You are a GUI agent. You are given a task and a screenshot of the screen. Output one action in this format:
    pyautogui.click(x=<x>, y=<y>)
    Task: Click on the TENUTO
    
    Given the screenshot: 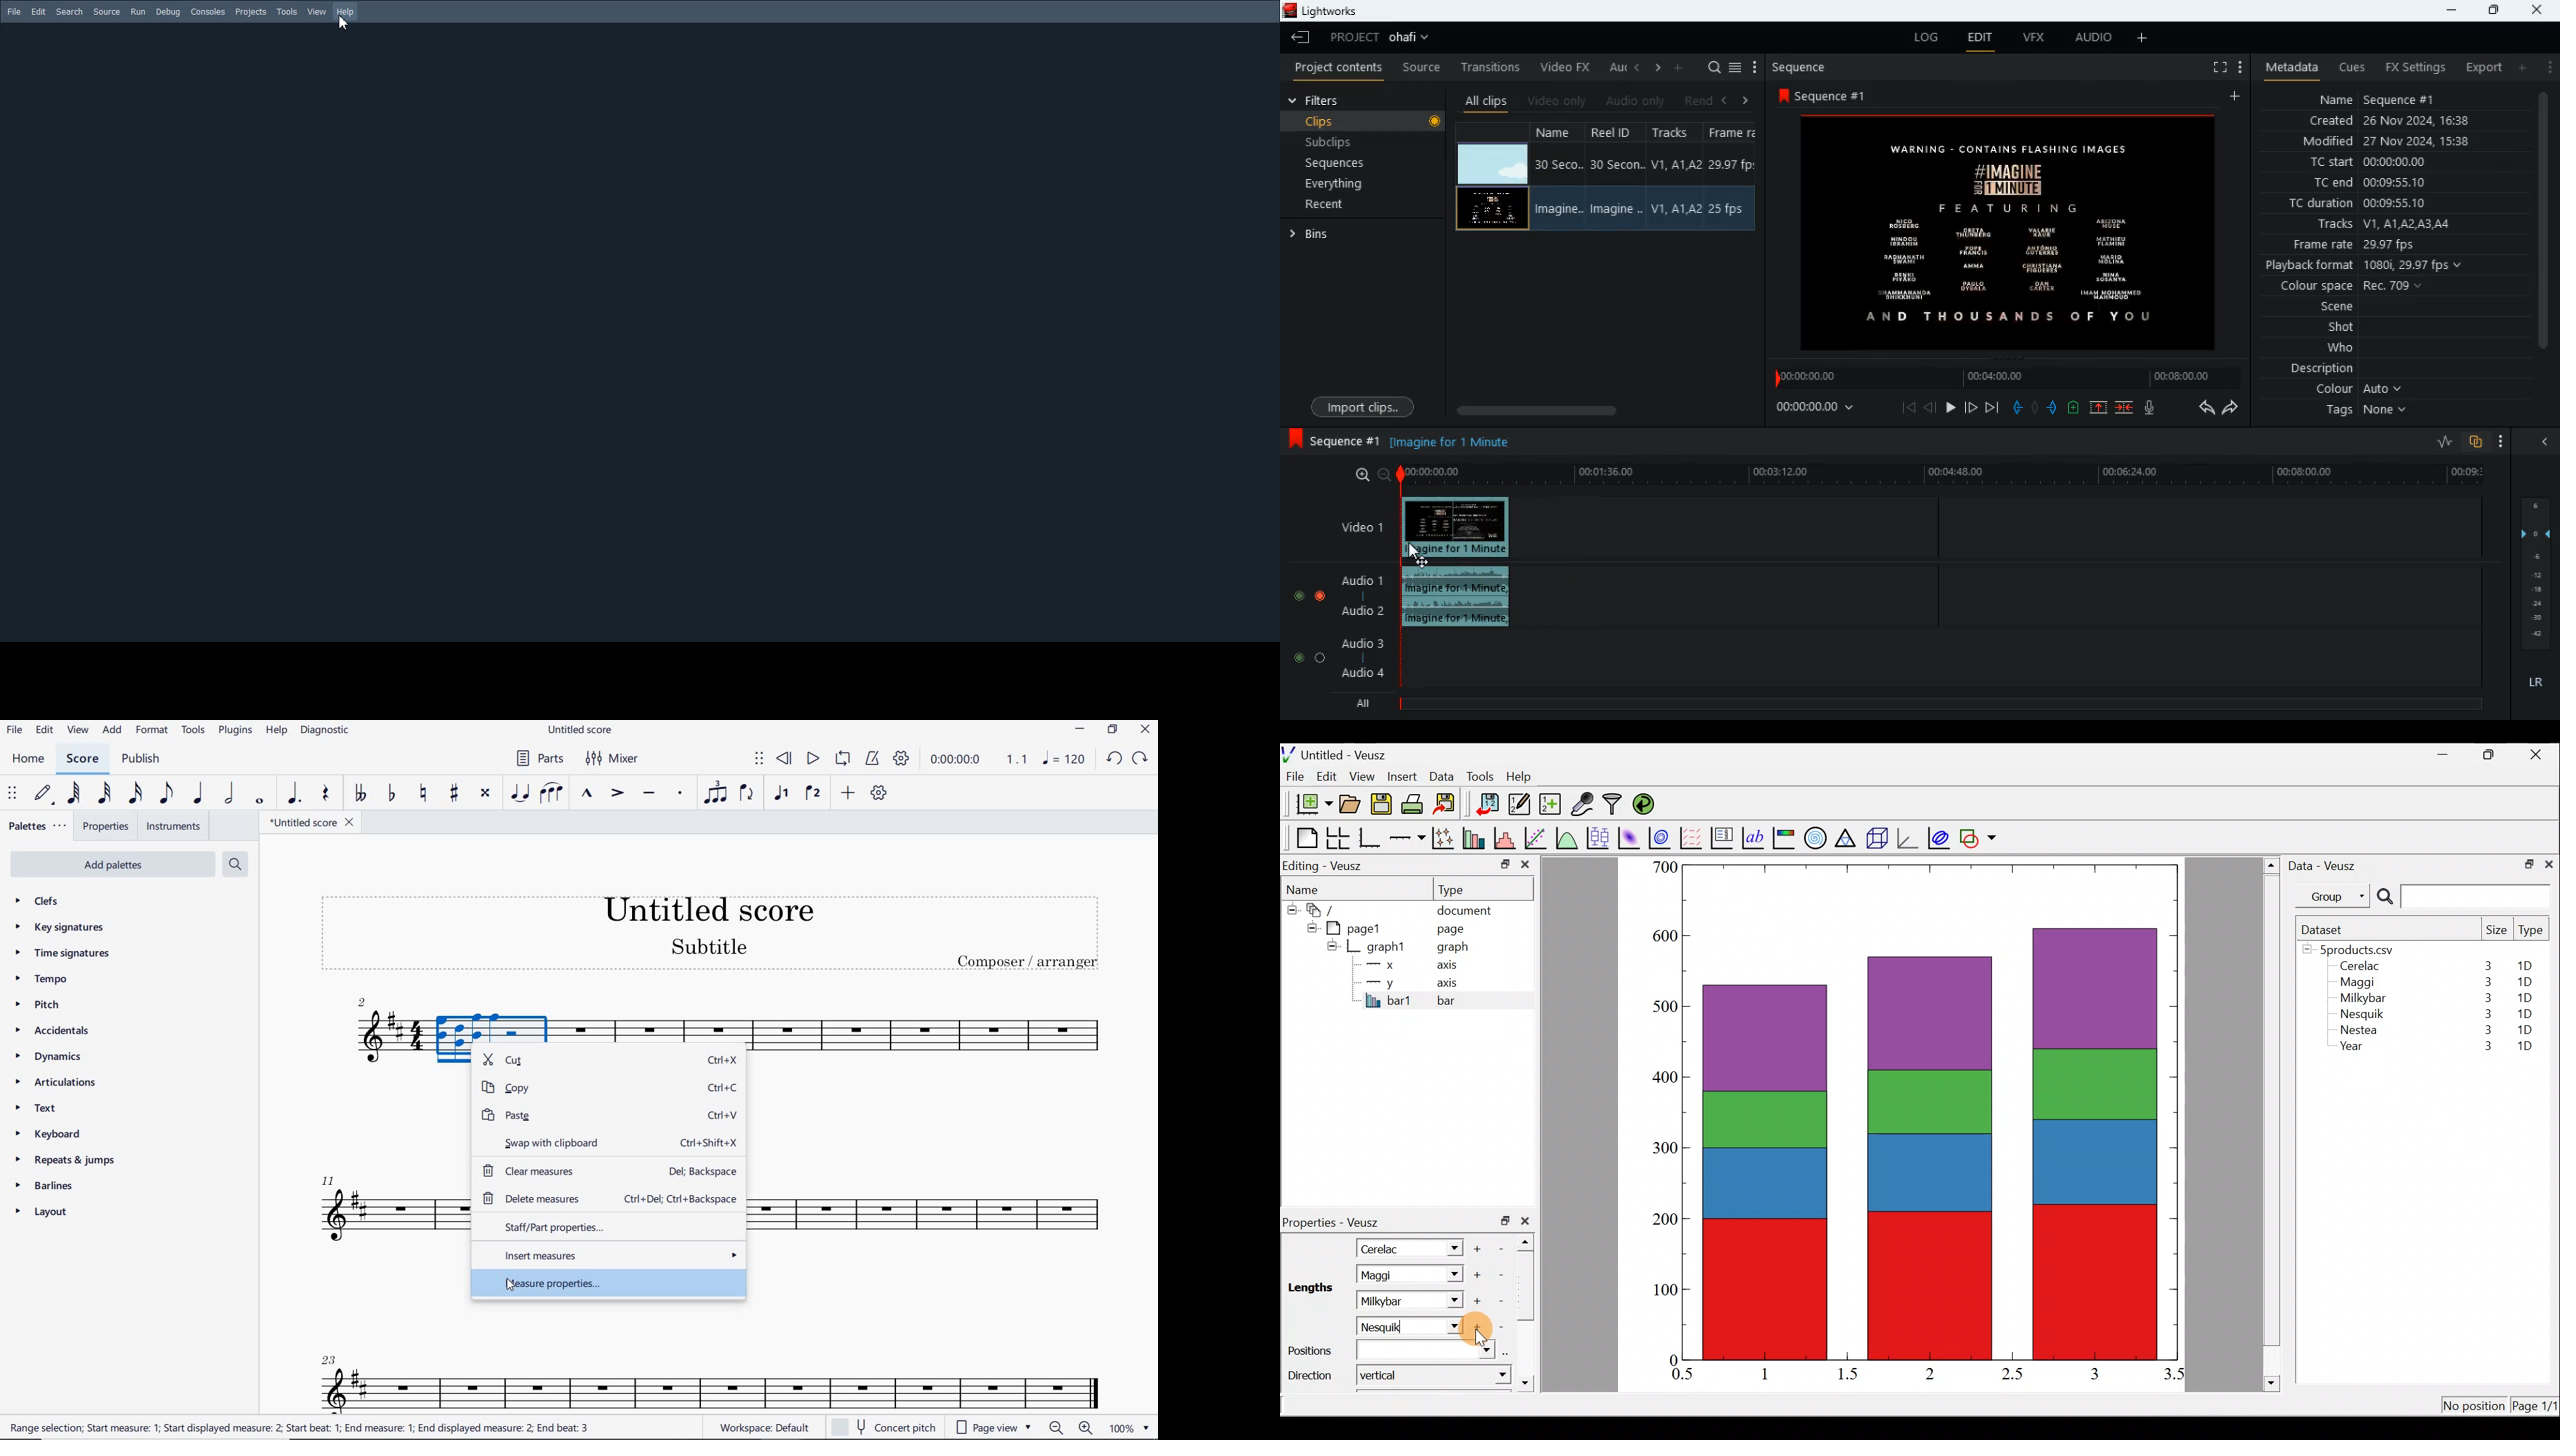 What is the action you would take?
    pyautogui.click(x=648, y=794)
    